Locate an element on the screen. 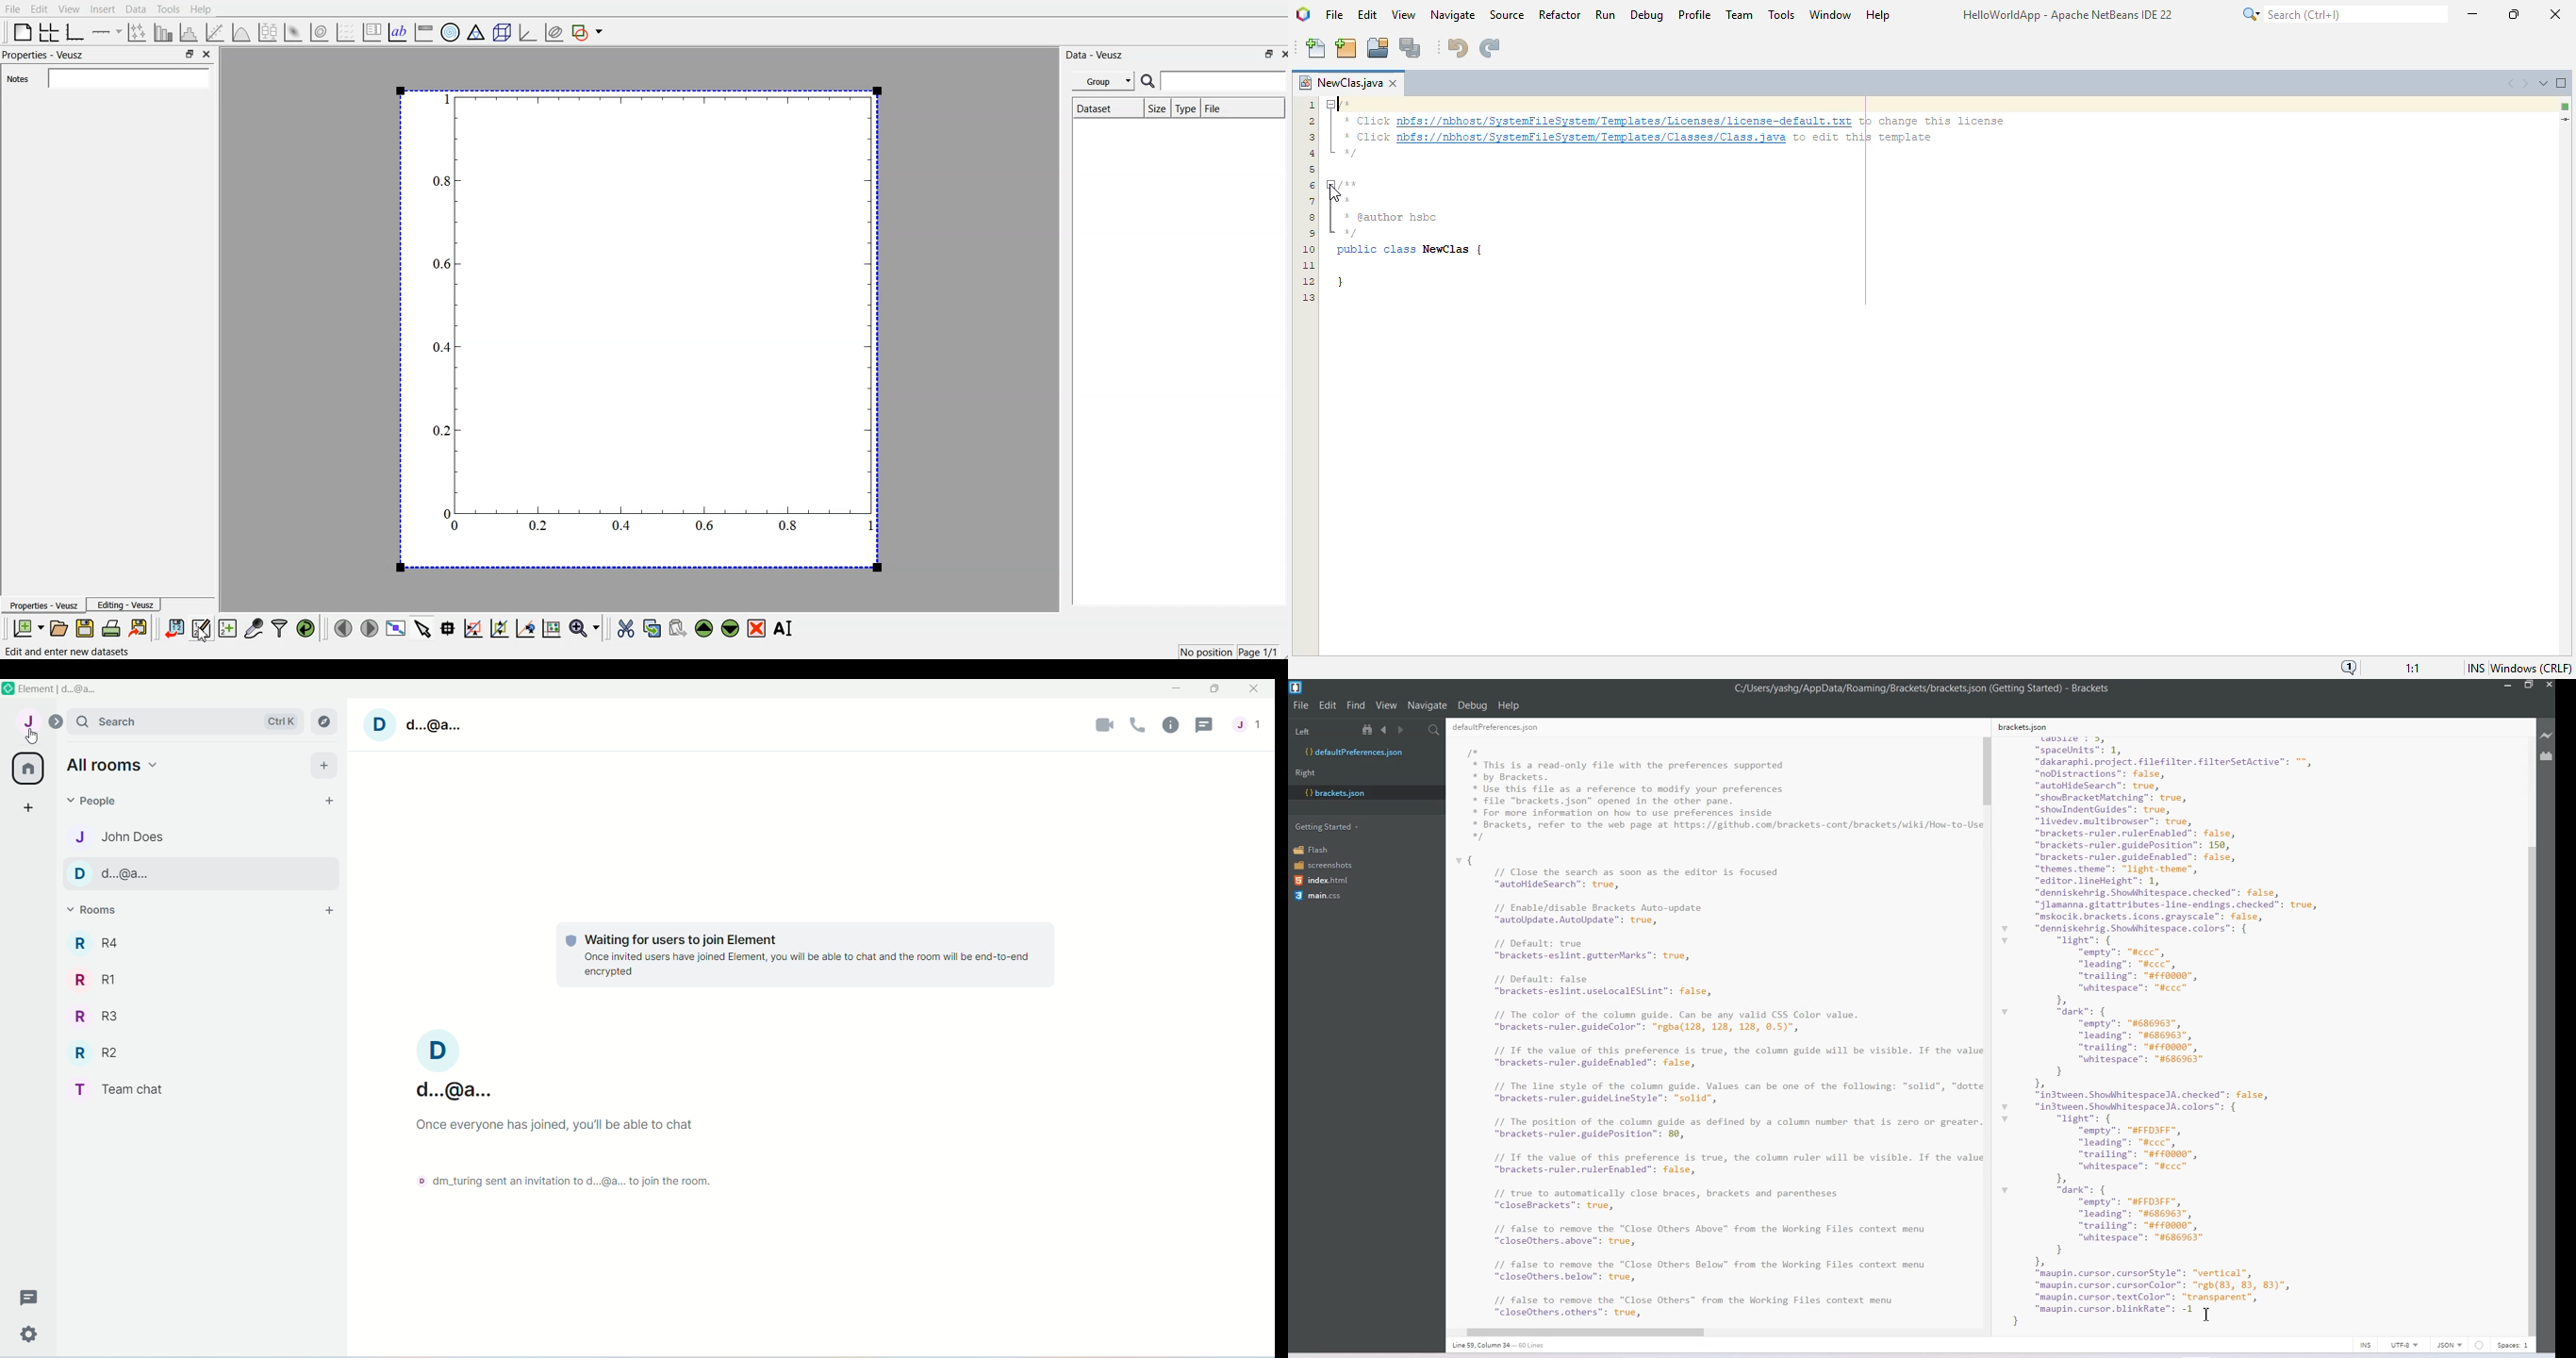 This screenshot has width=2576, height=1372. waiting for users to join element is located at coordinates (695, 939).